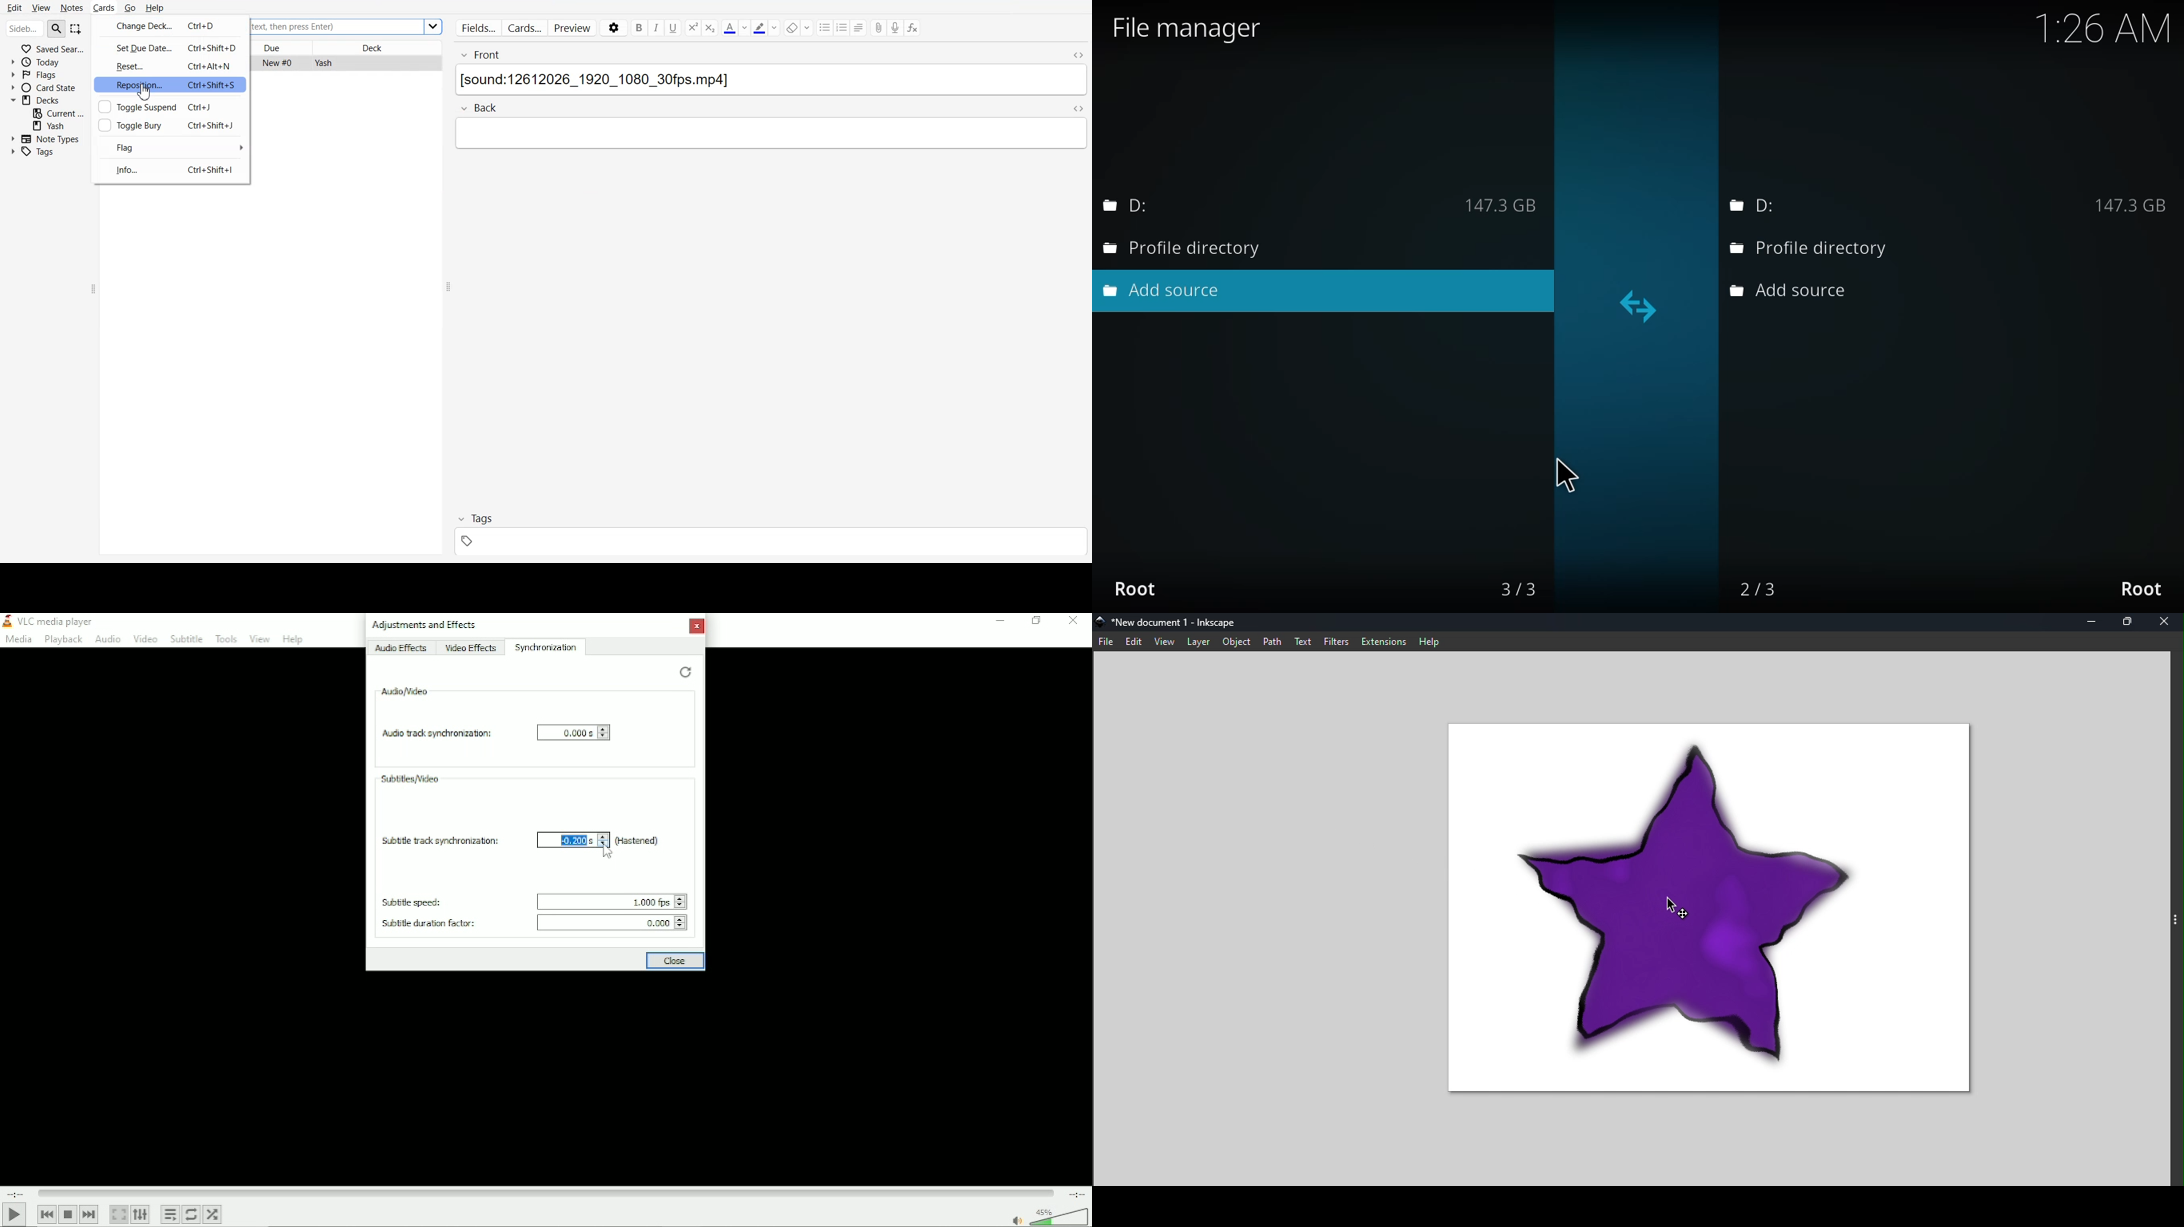  I want to click on time, so click(2100, 29).